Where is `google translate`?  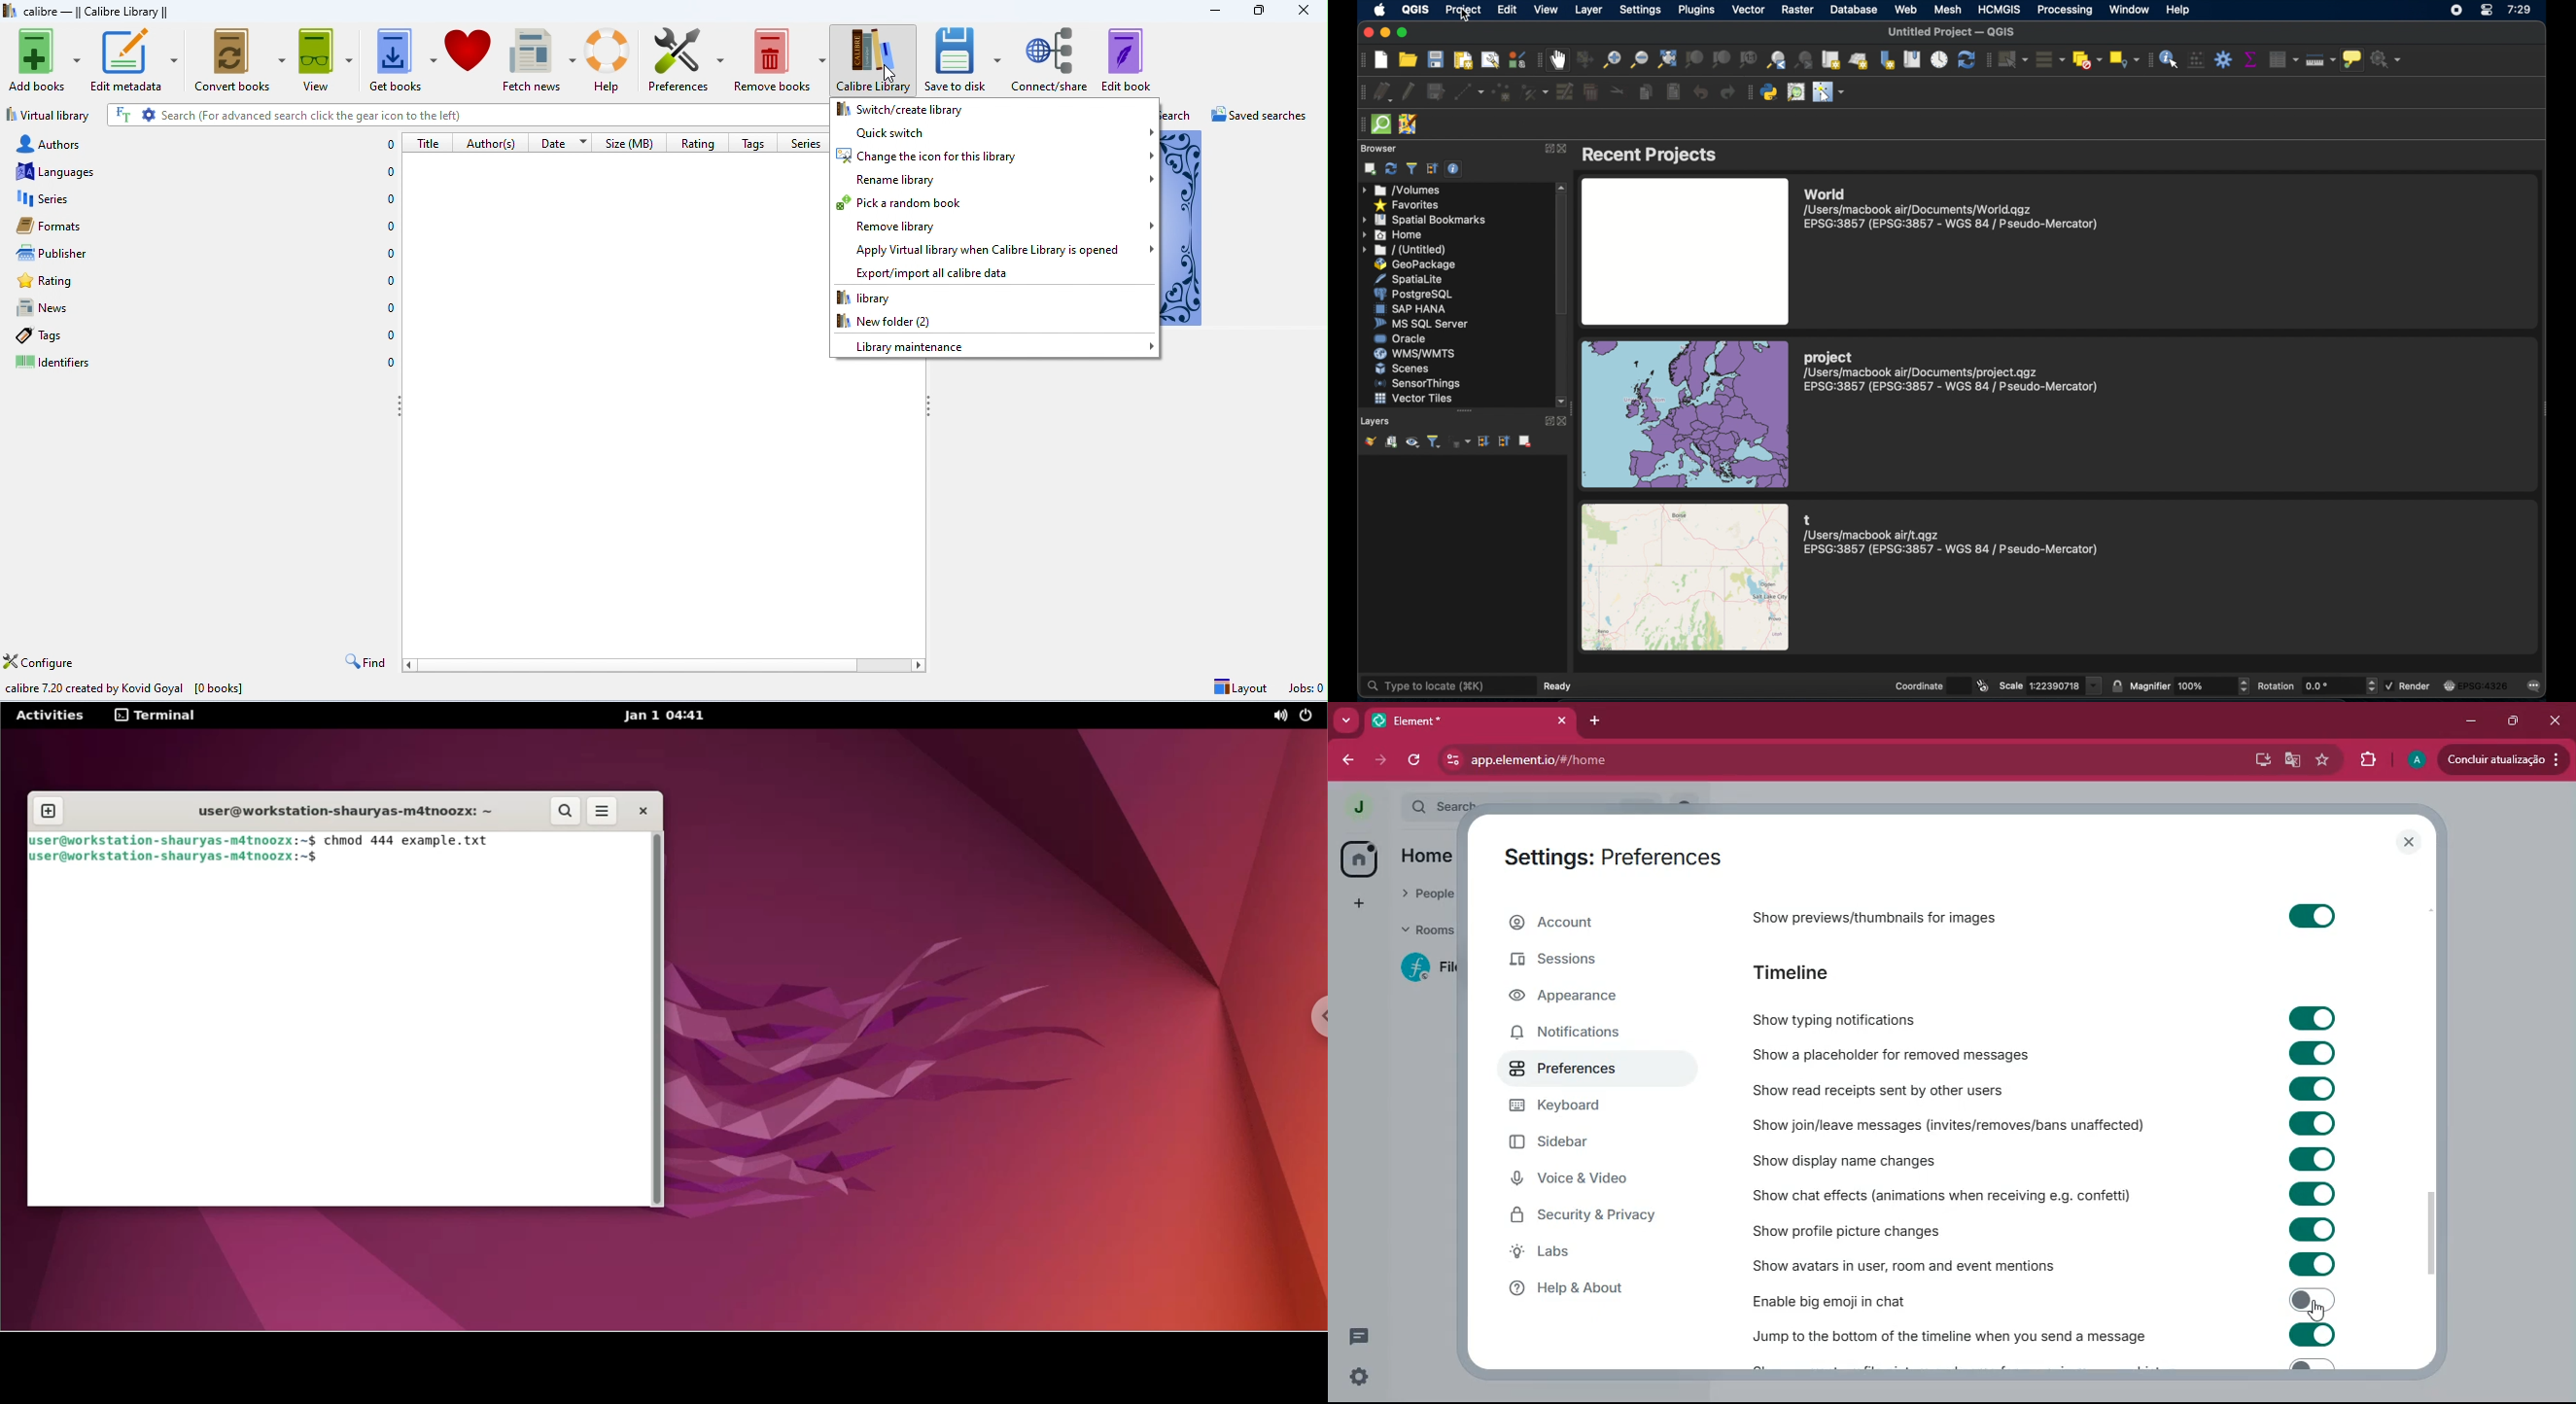 google translate is located at coordinates (2291, 760).